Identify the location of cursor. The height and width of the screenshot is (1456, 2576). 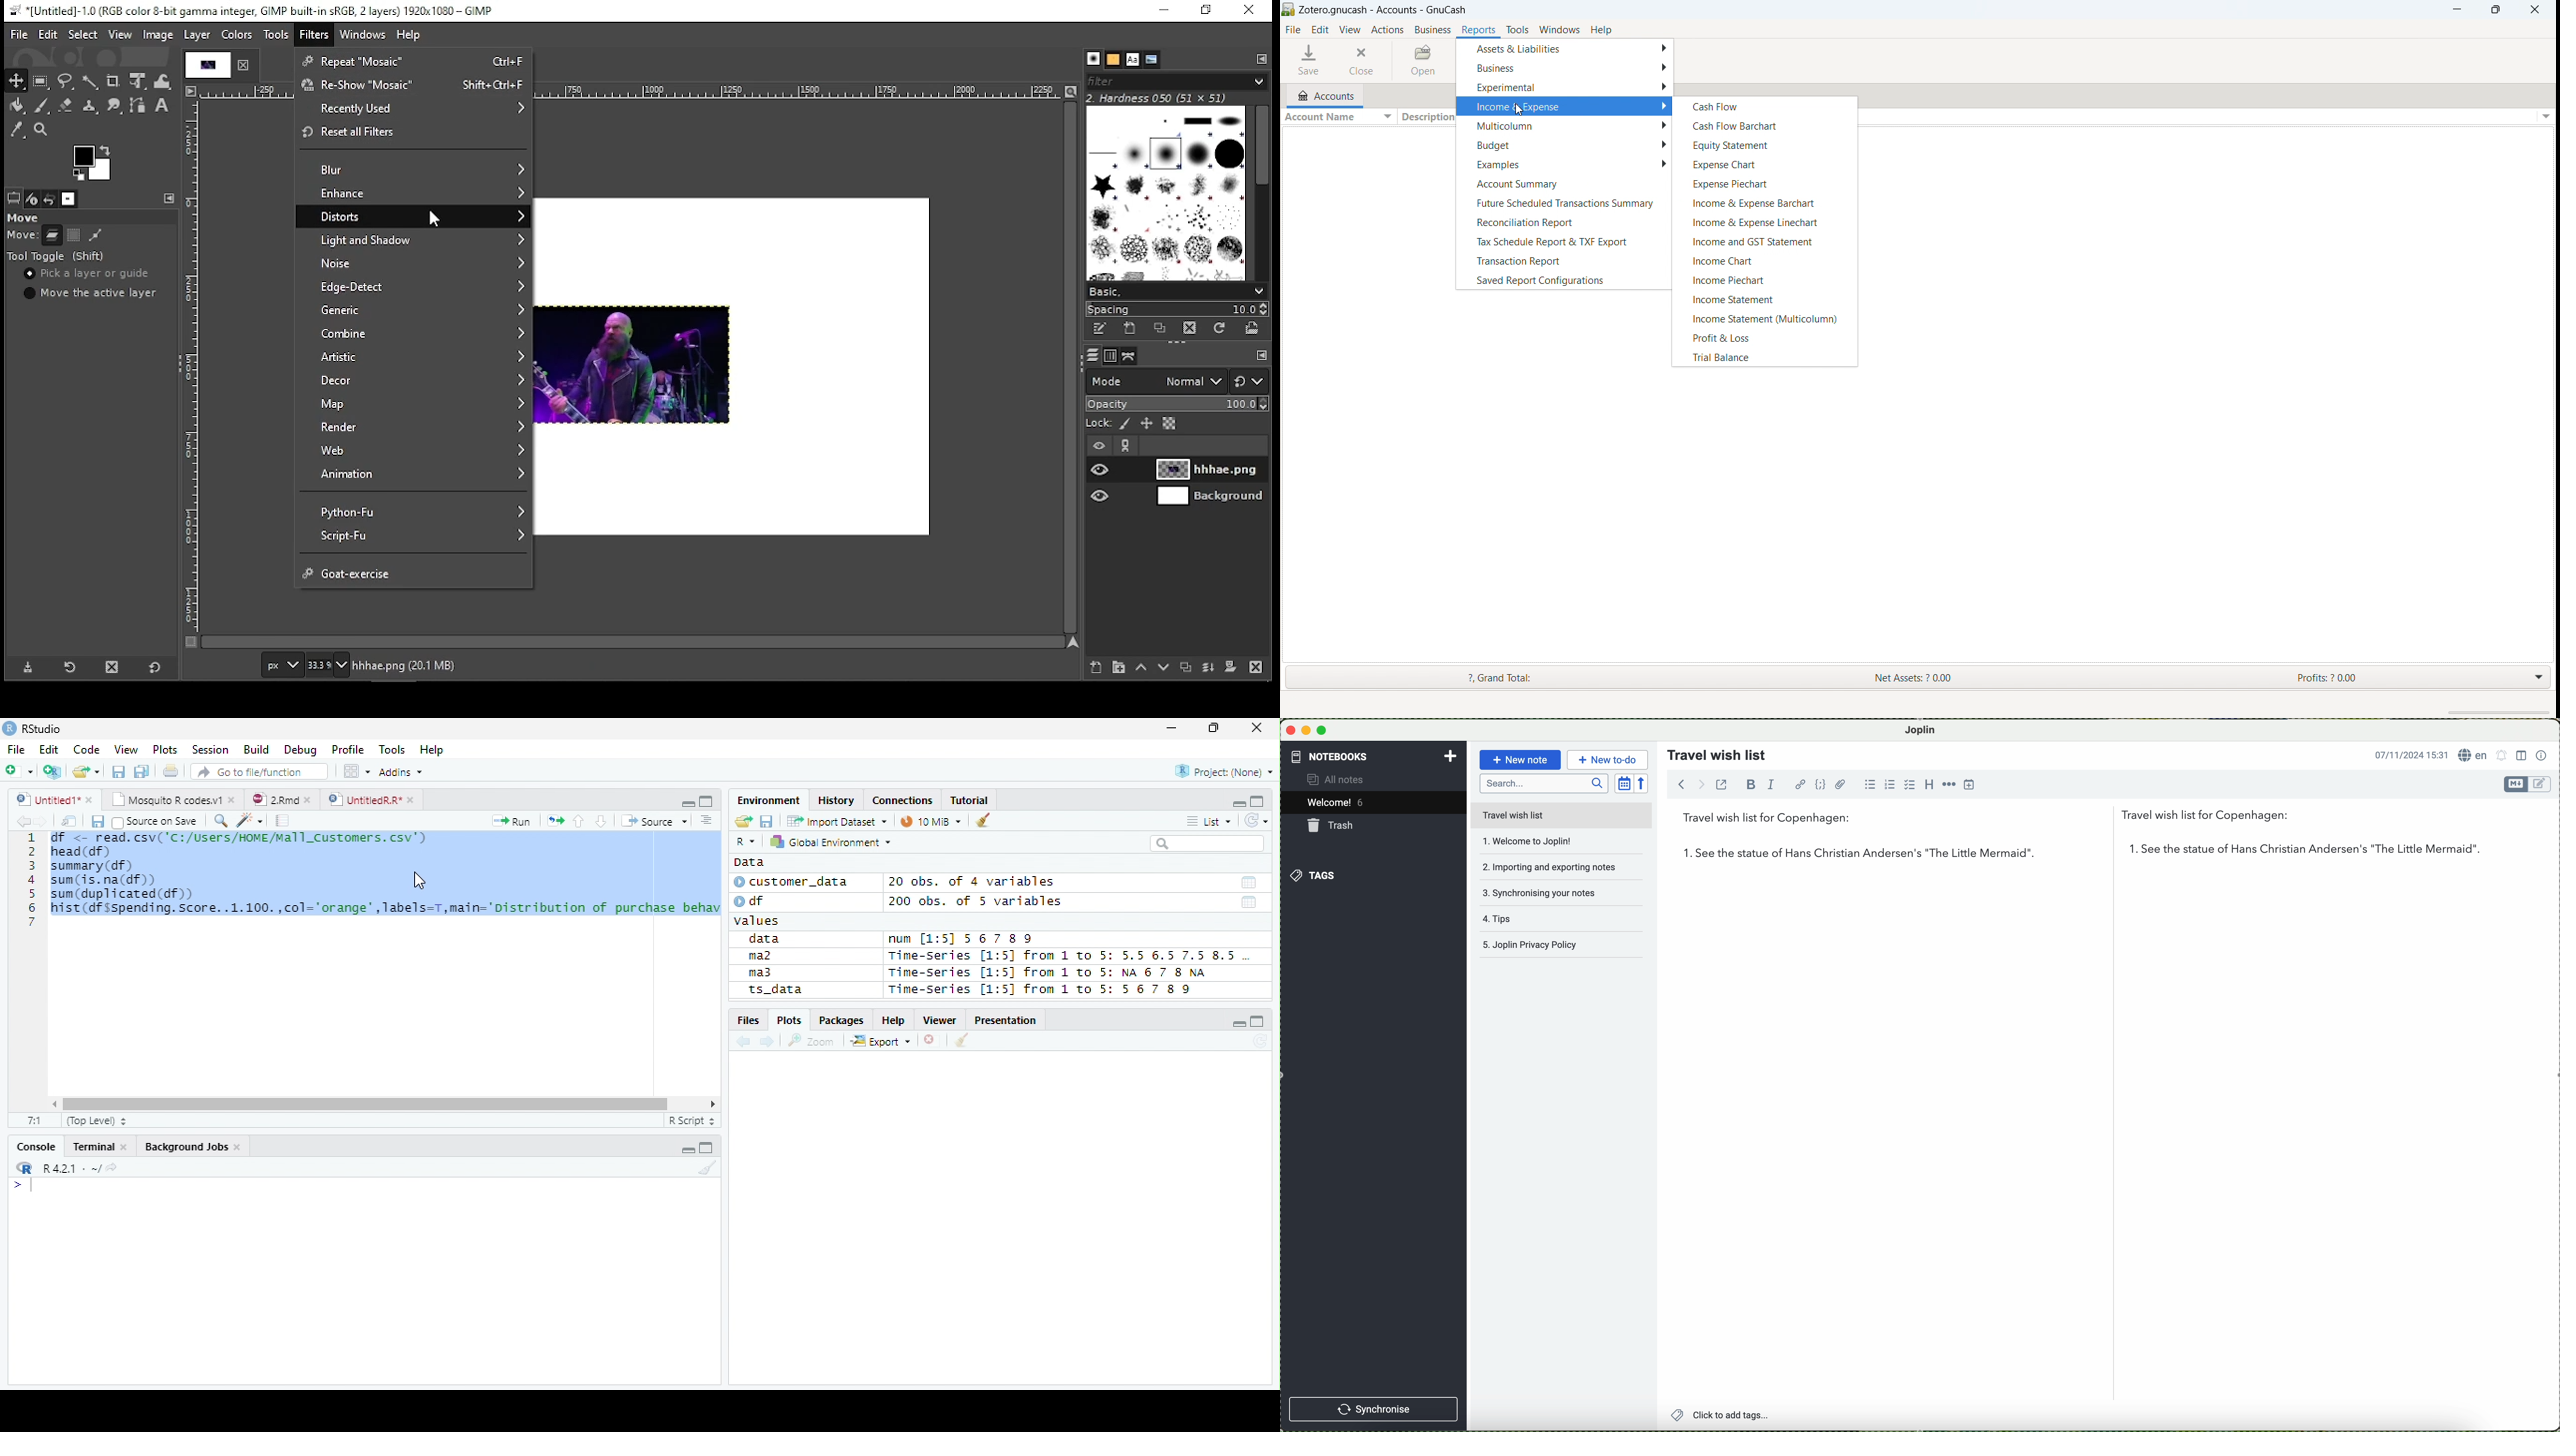
(1515, 109).